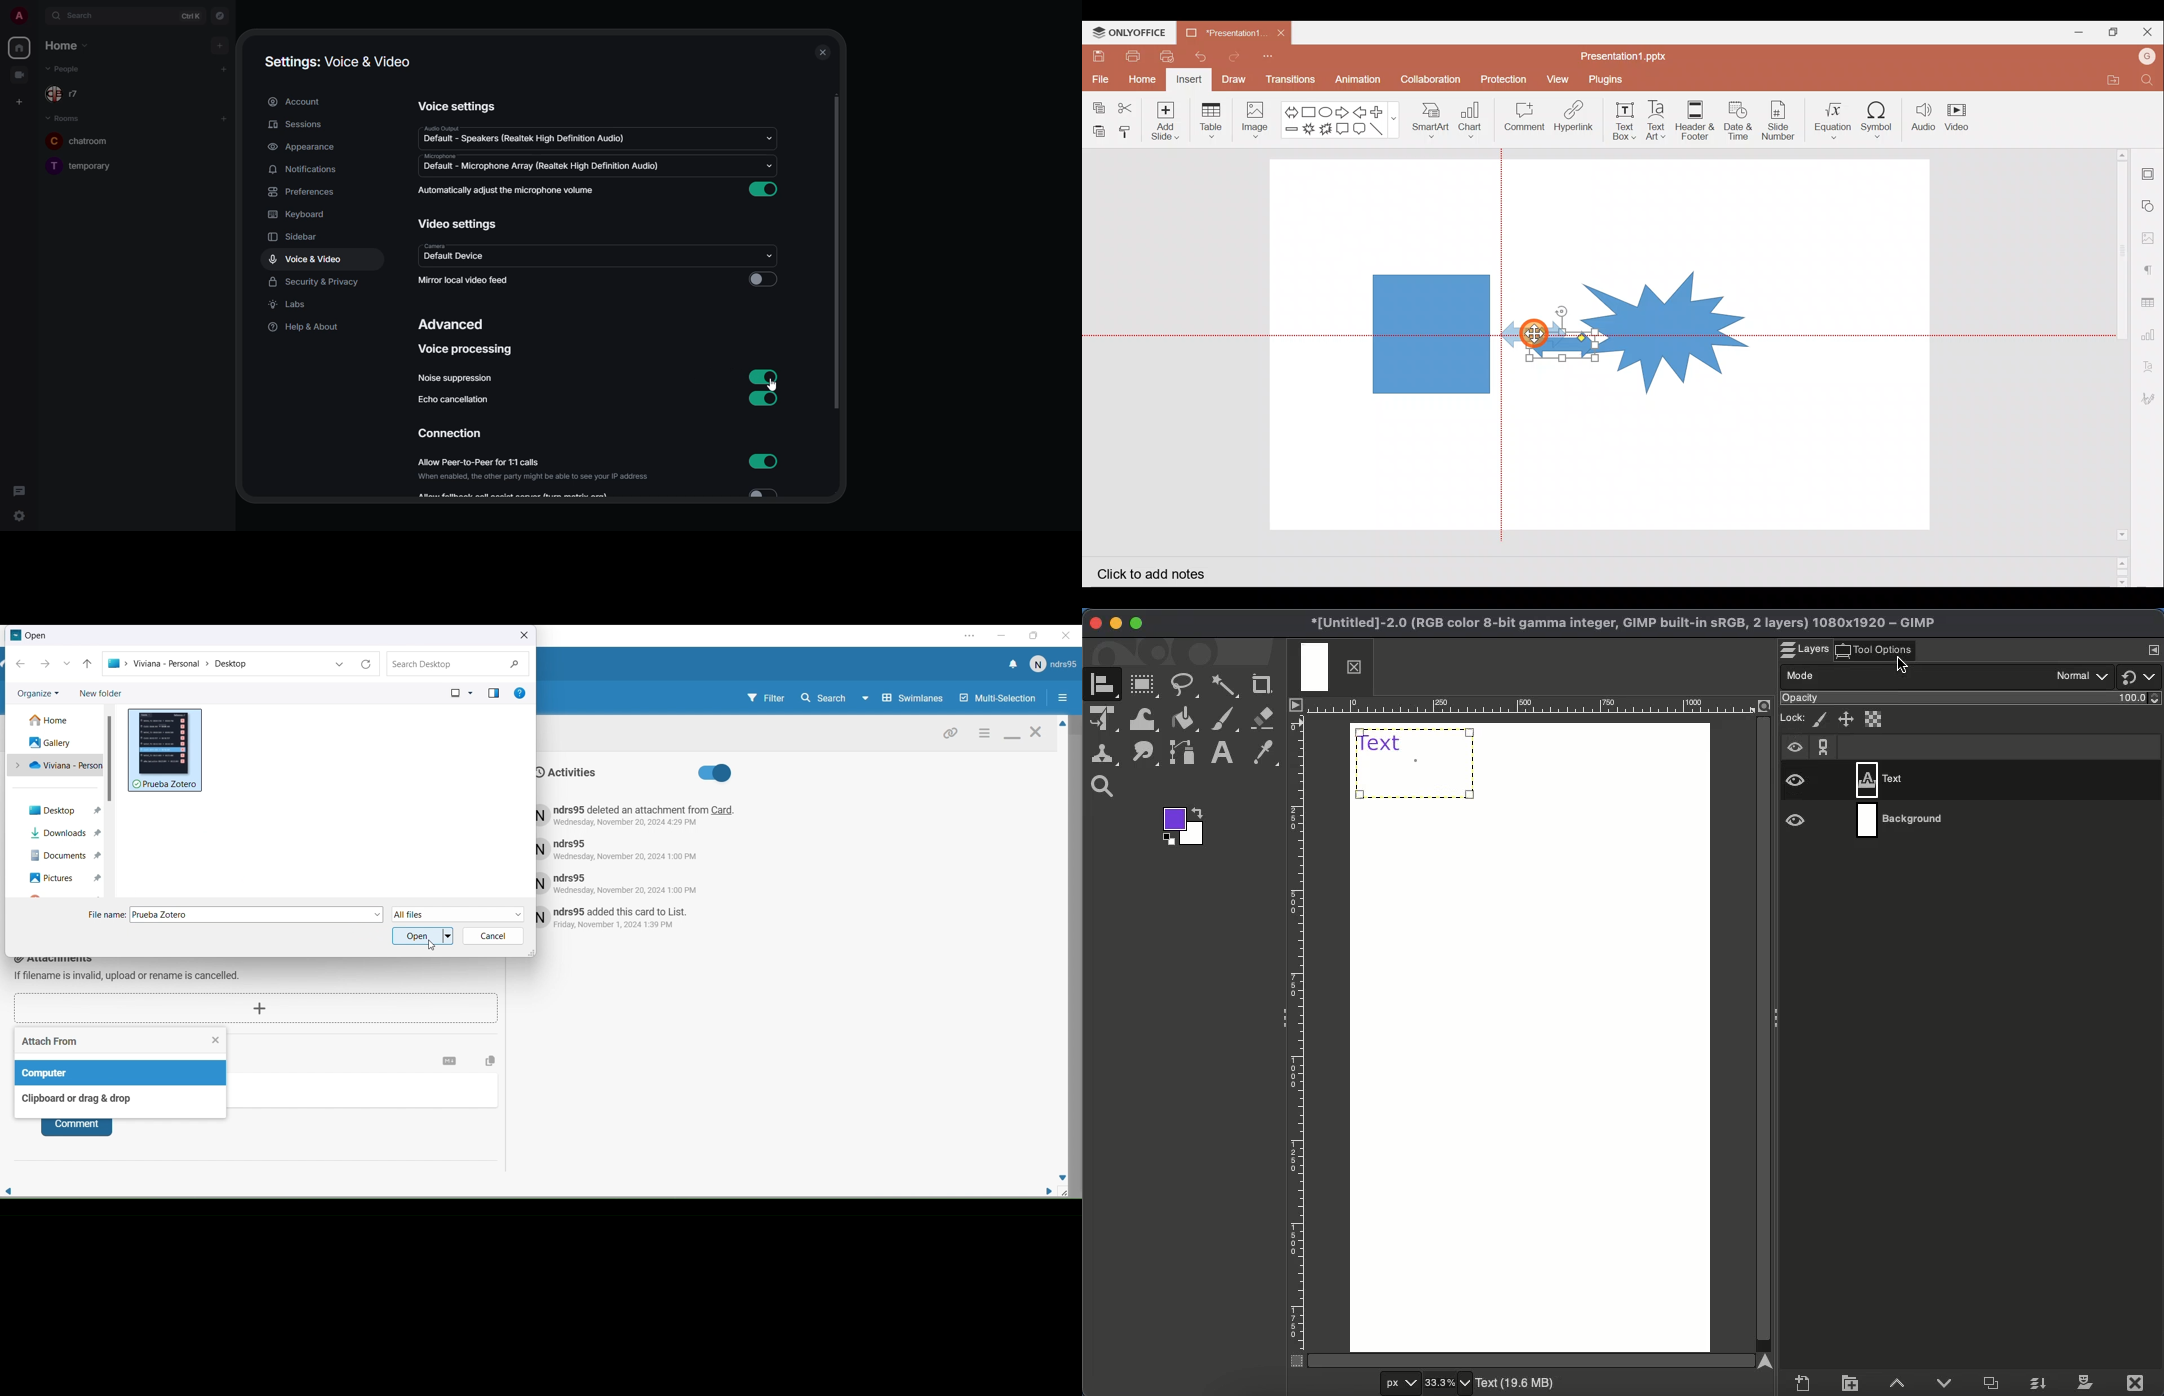 This screenshot has width=2184, height=1400. Describe the element at coordinates (1116, 624) in the screenshot. I see `Minimize` at that location.